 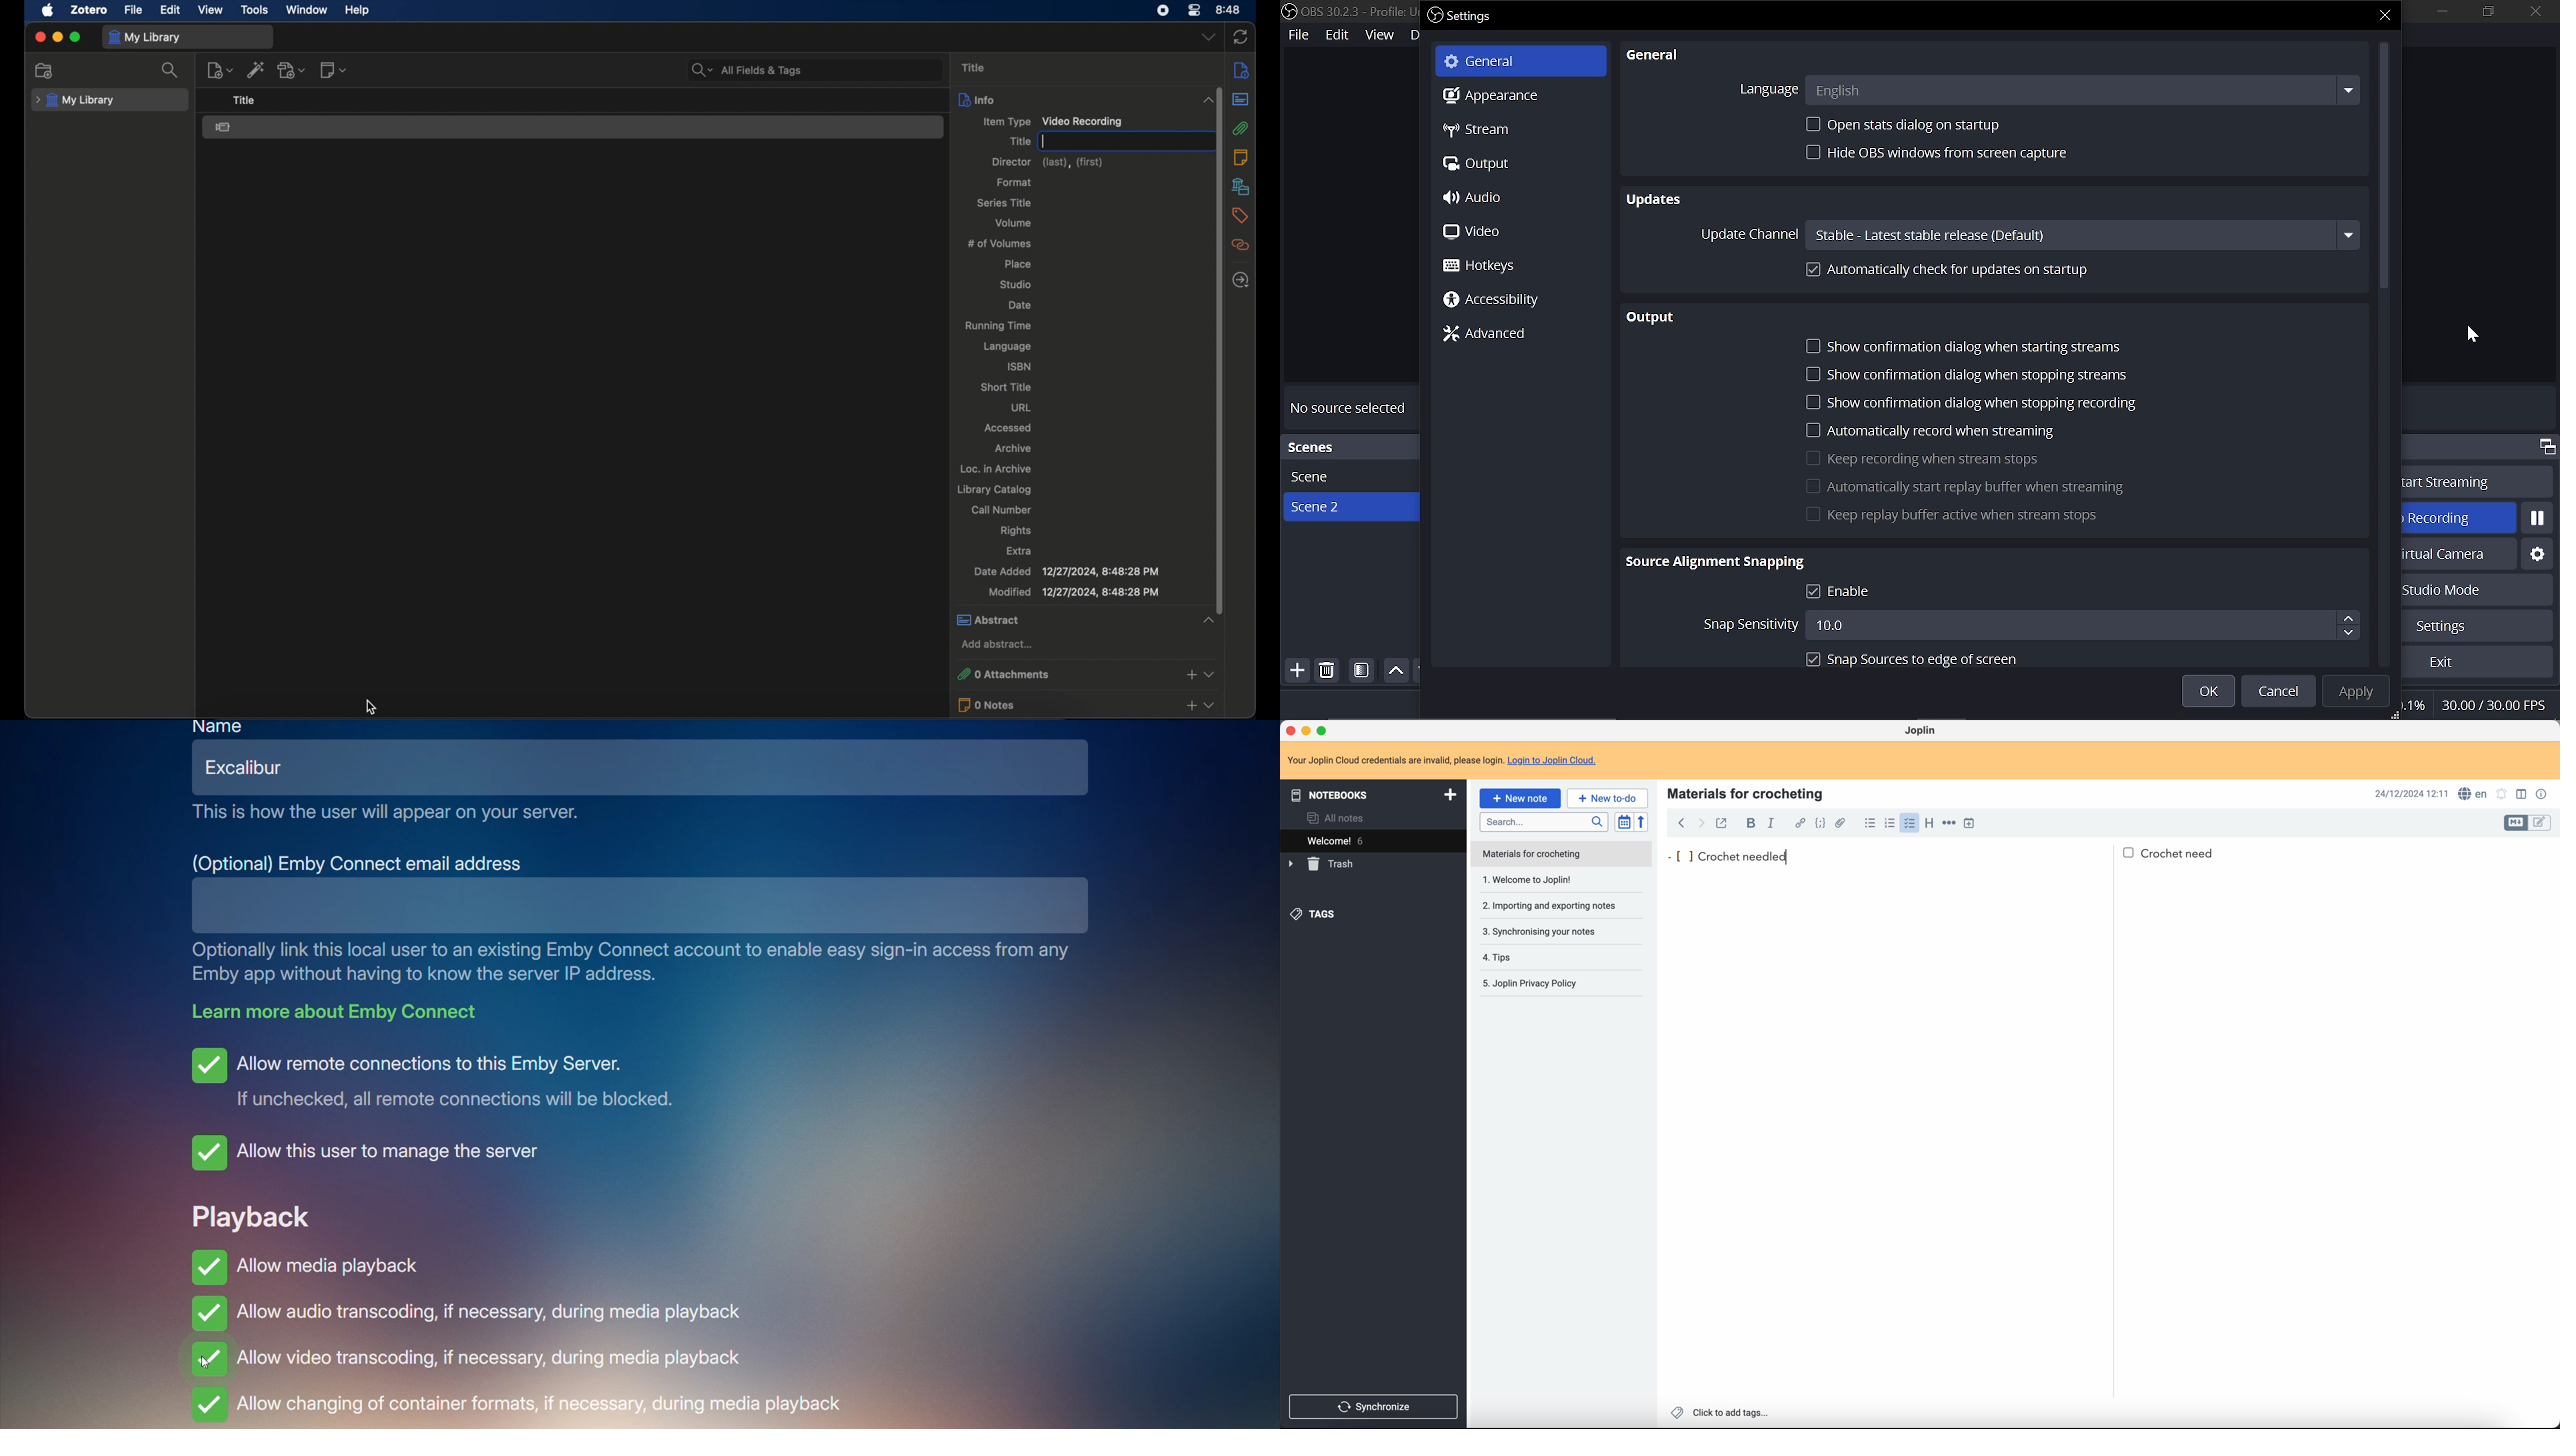 What do you see at coordinates (2082, 624) in the screenshot?
I see `10.0` at bounding box center [2082, 624].